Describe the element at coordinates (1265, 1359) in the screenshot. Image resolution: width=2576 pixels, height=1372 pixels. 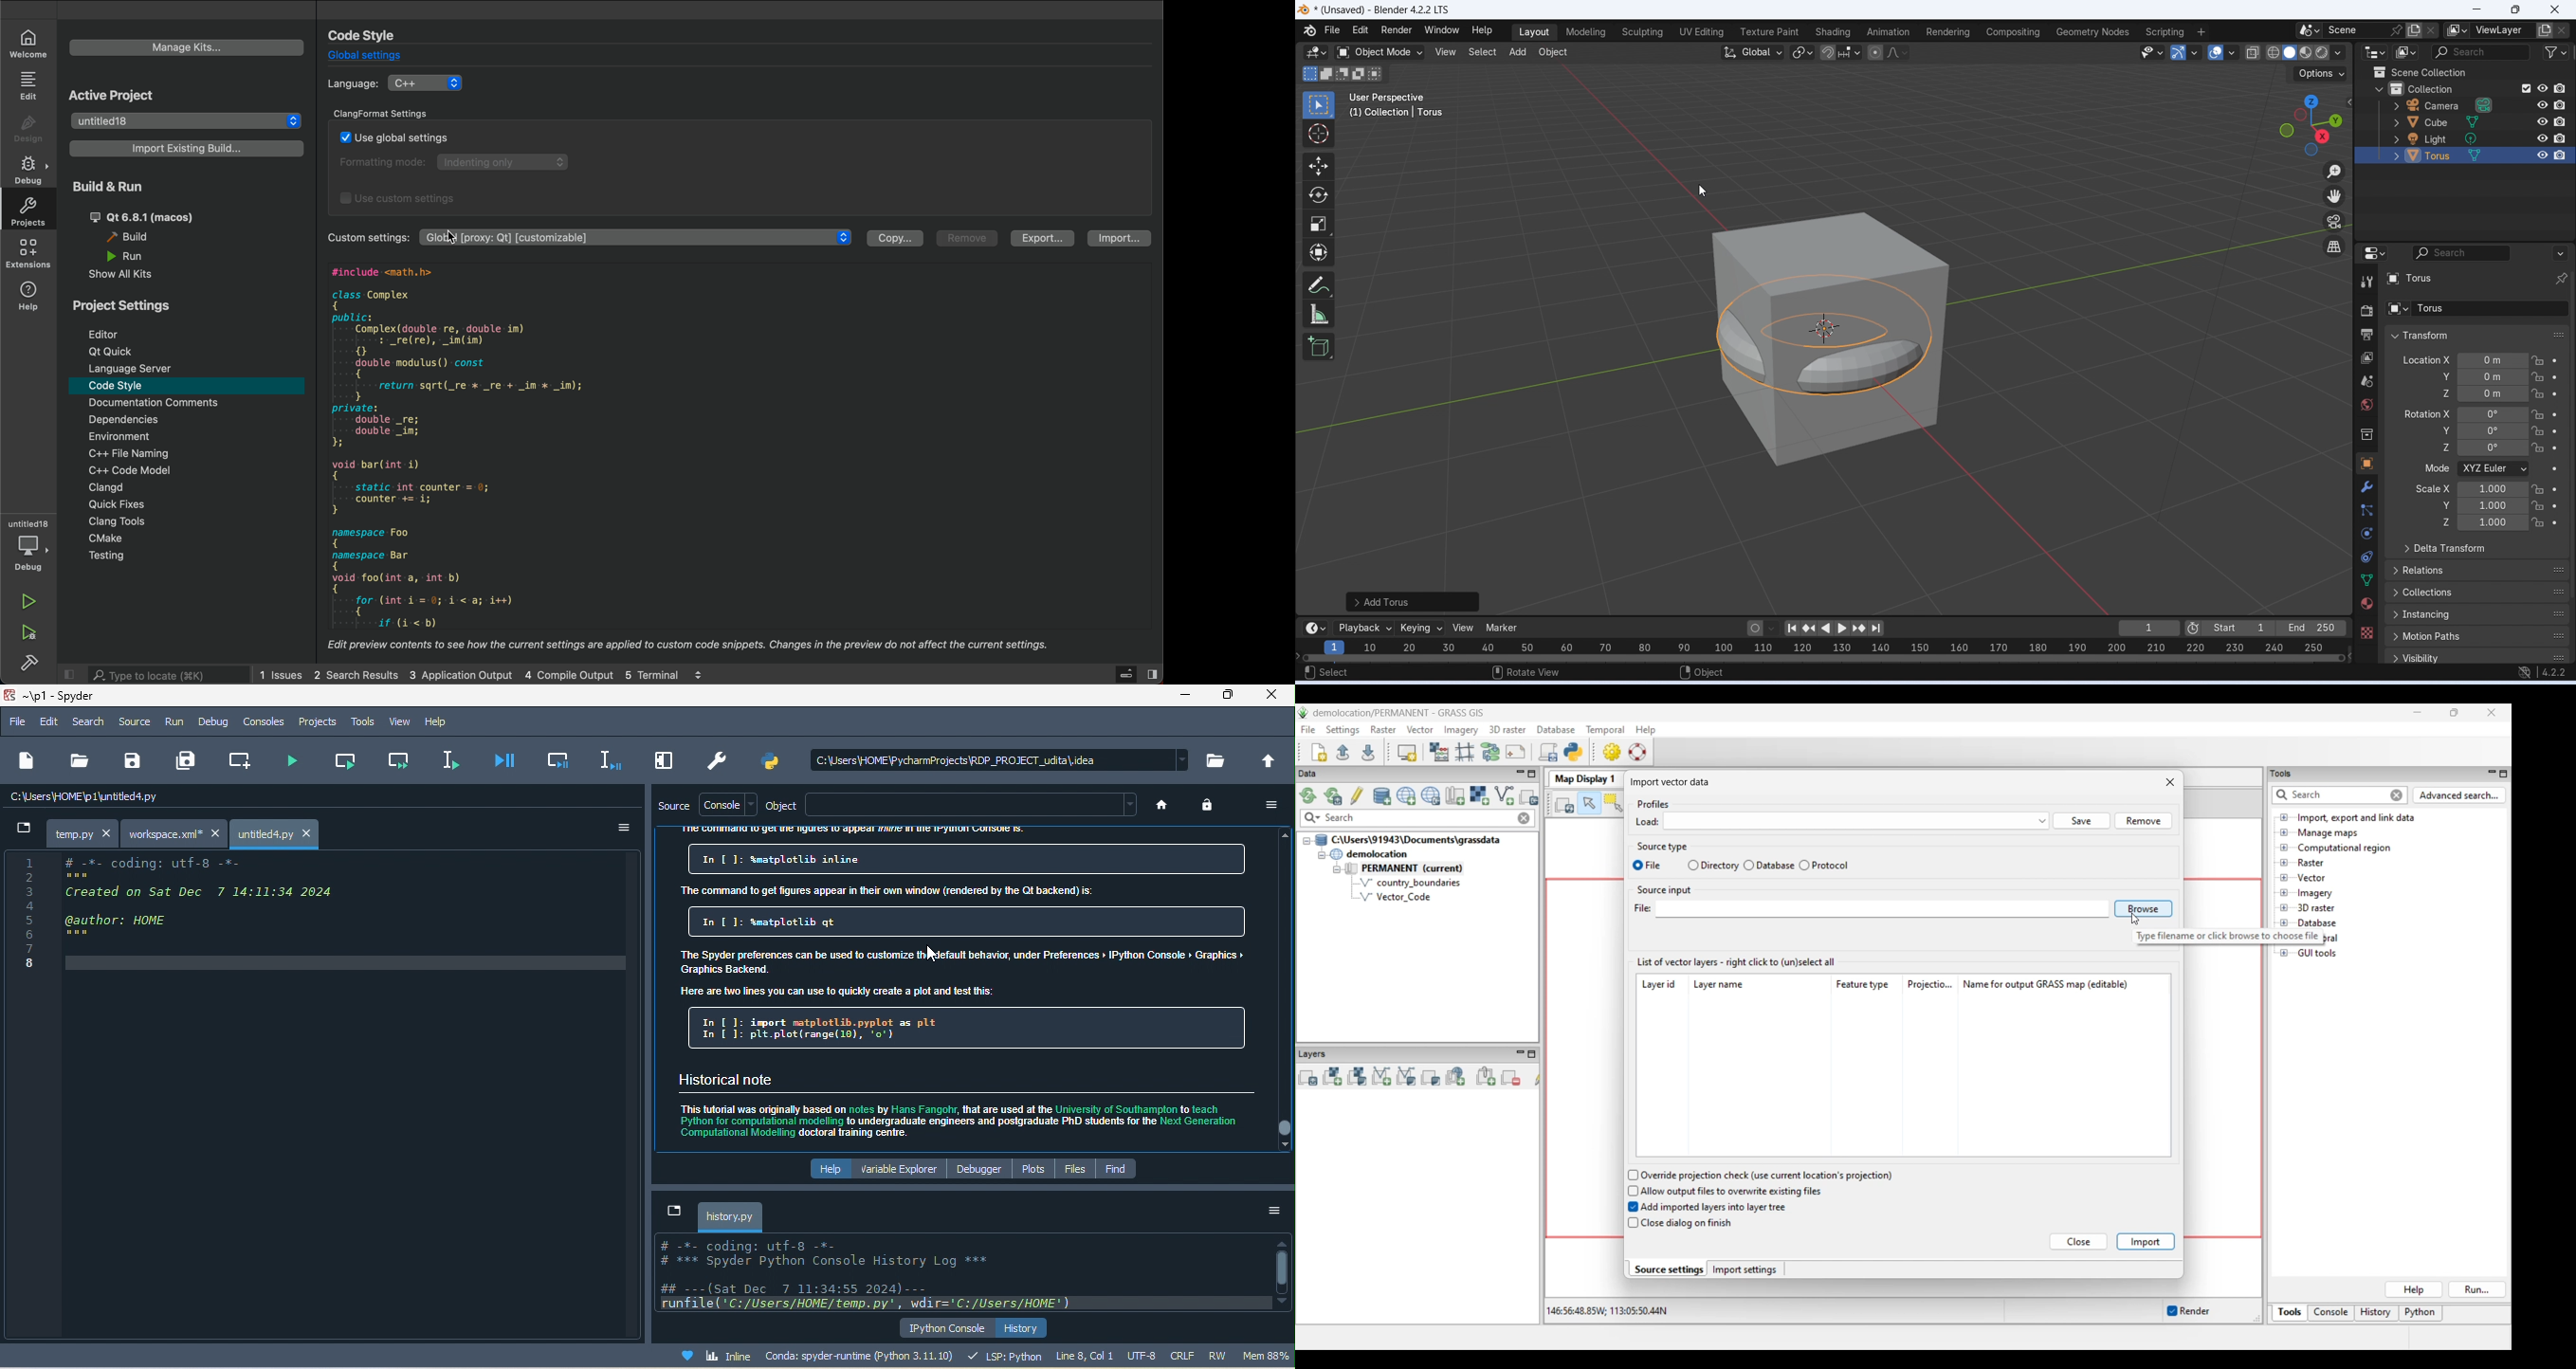
I see `mem 90%` at that location.